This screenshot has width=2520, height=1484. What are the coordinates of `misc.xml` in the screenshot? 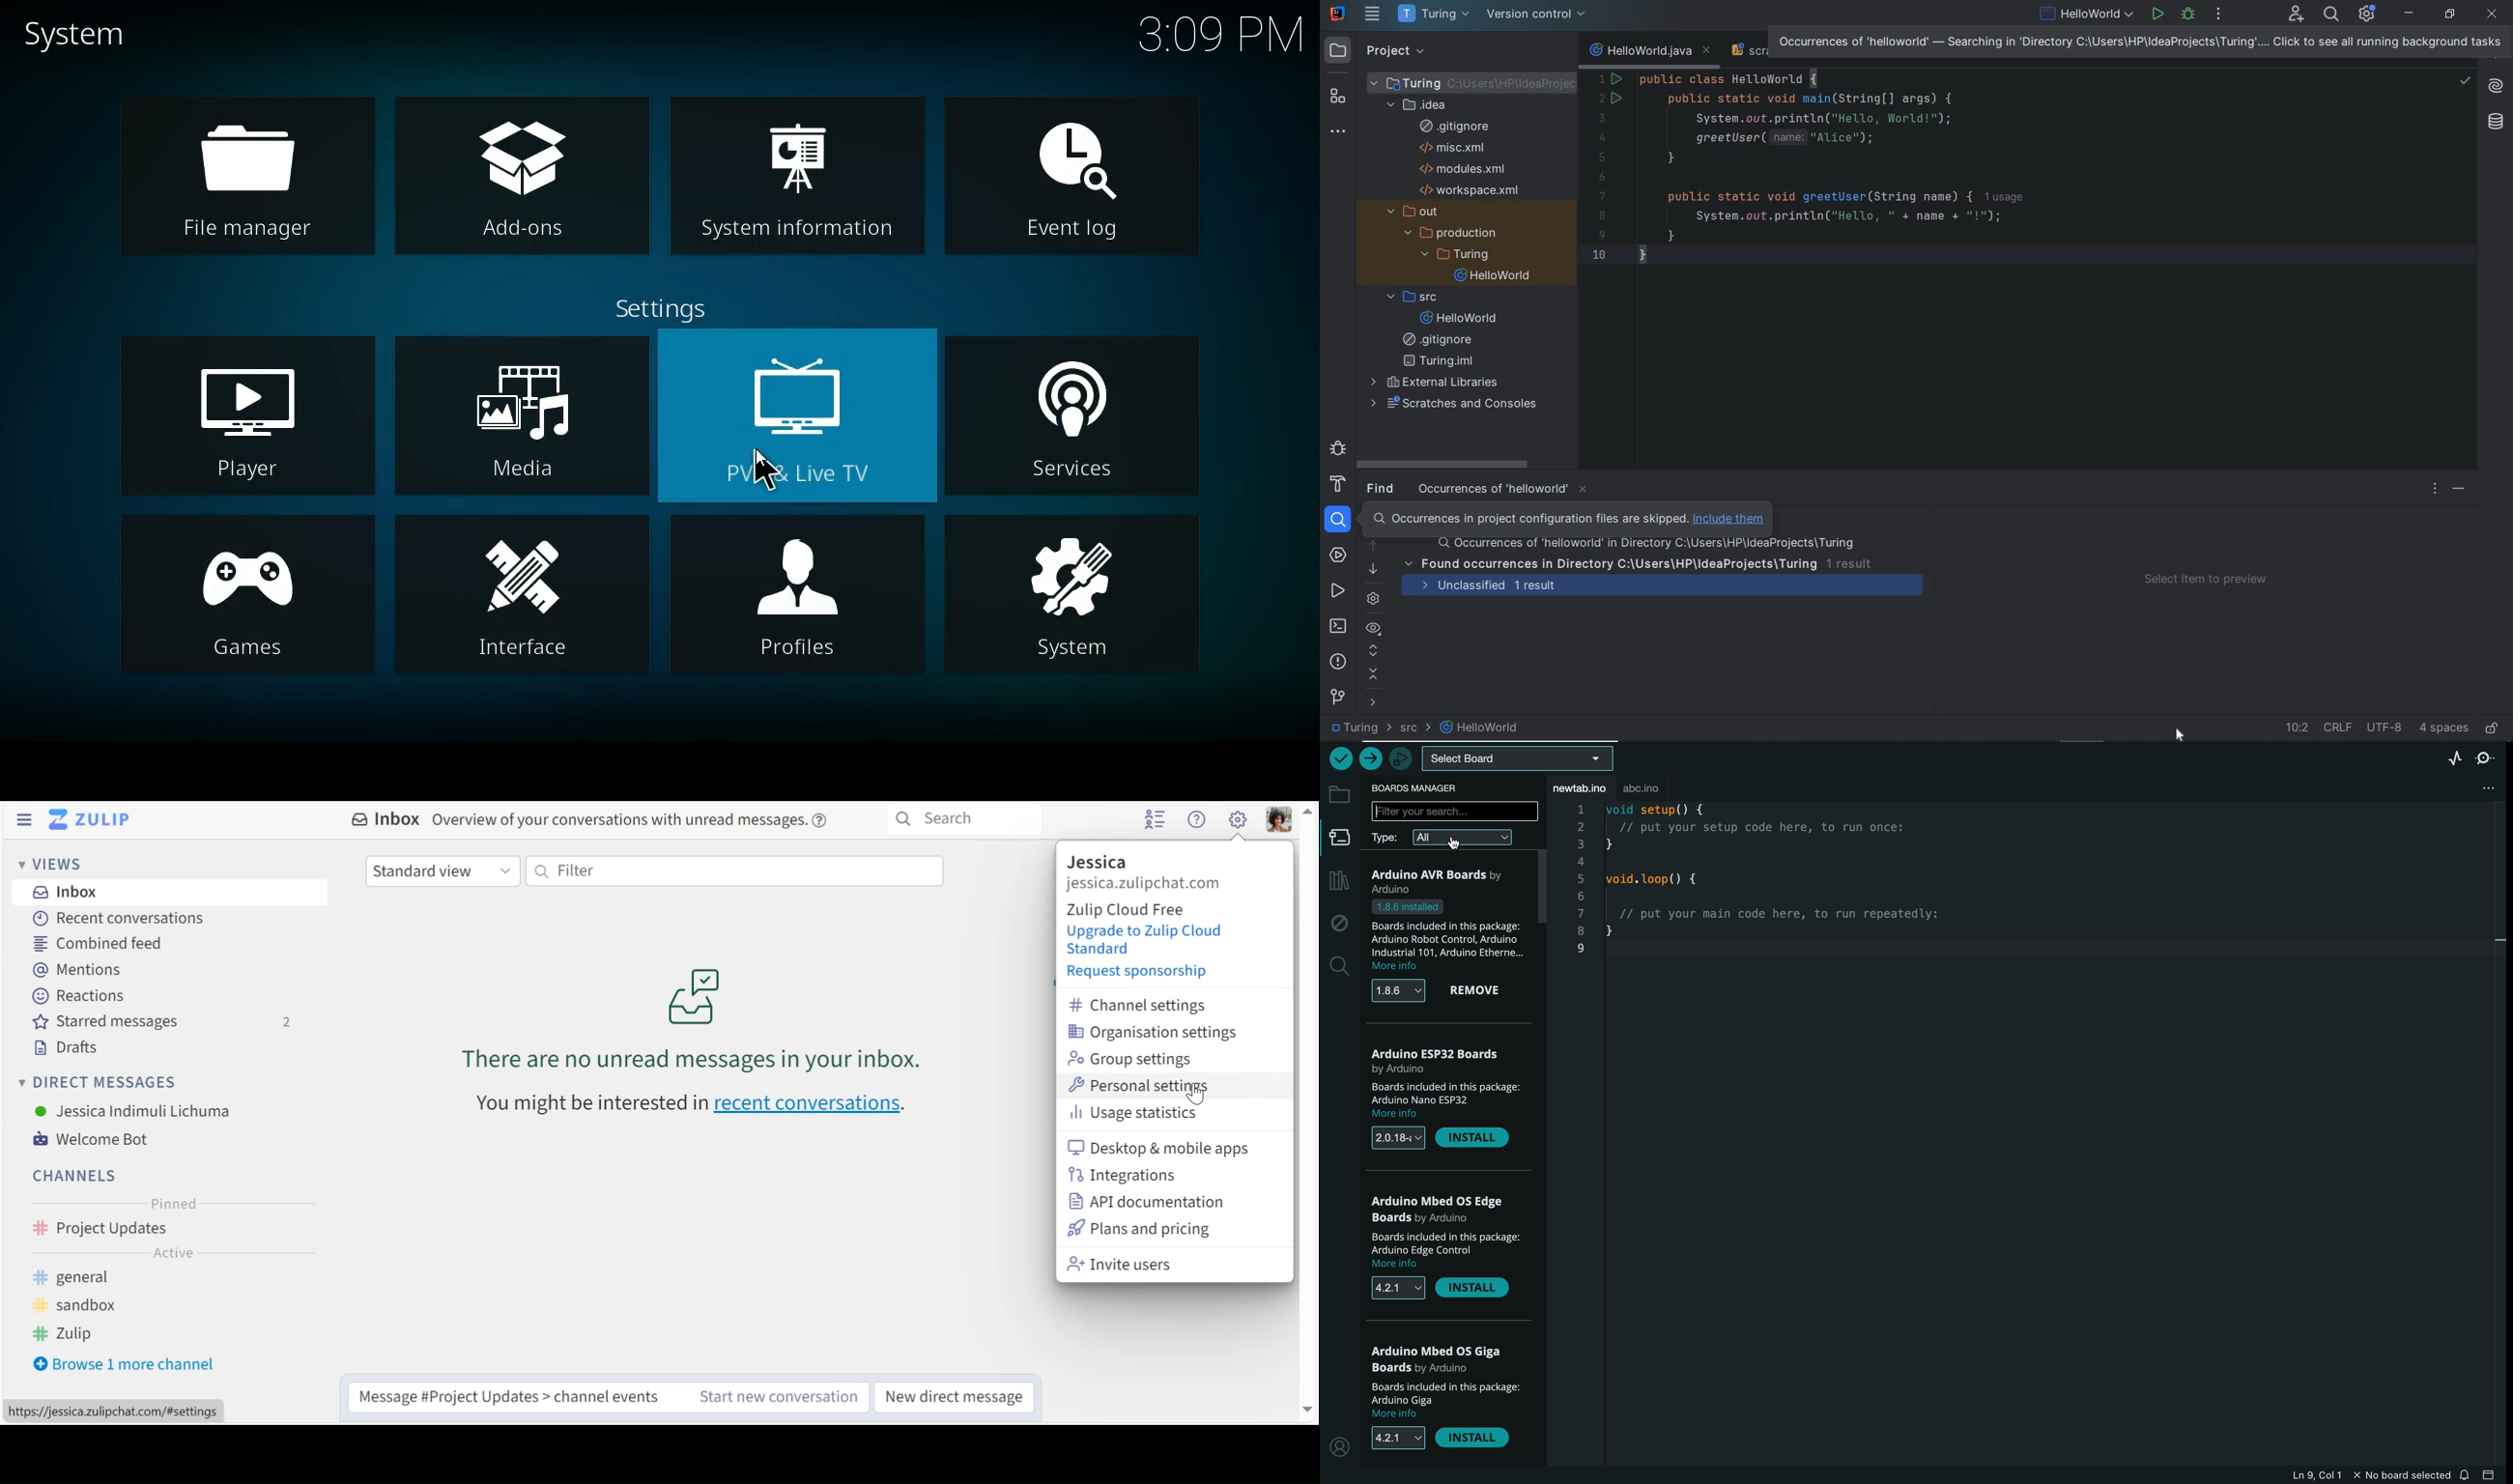 It's located at (1456, 147).